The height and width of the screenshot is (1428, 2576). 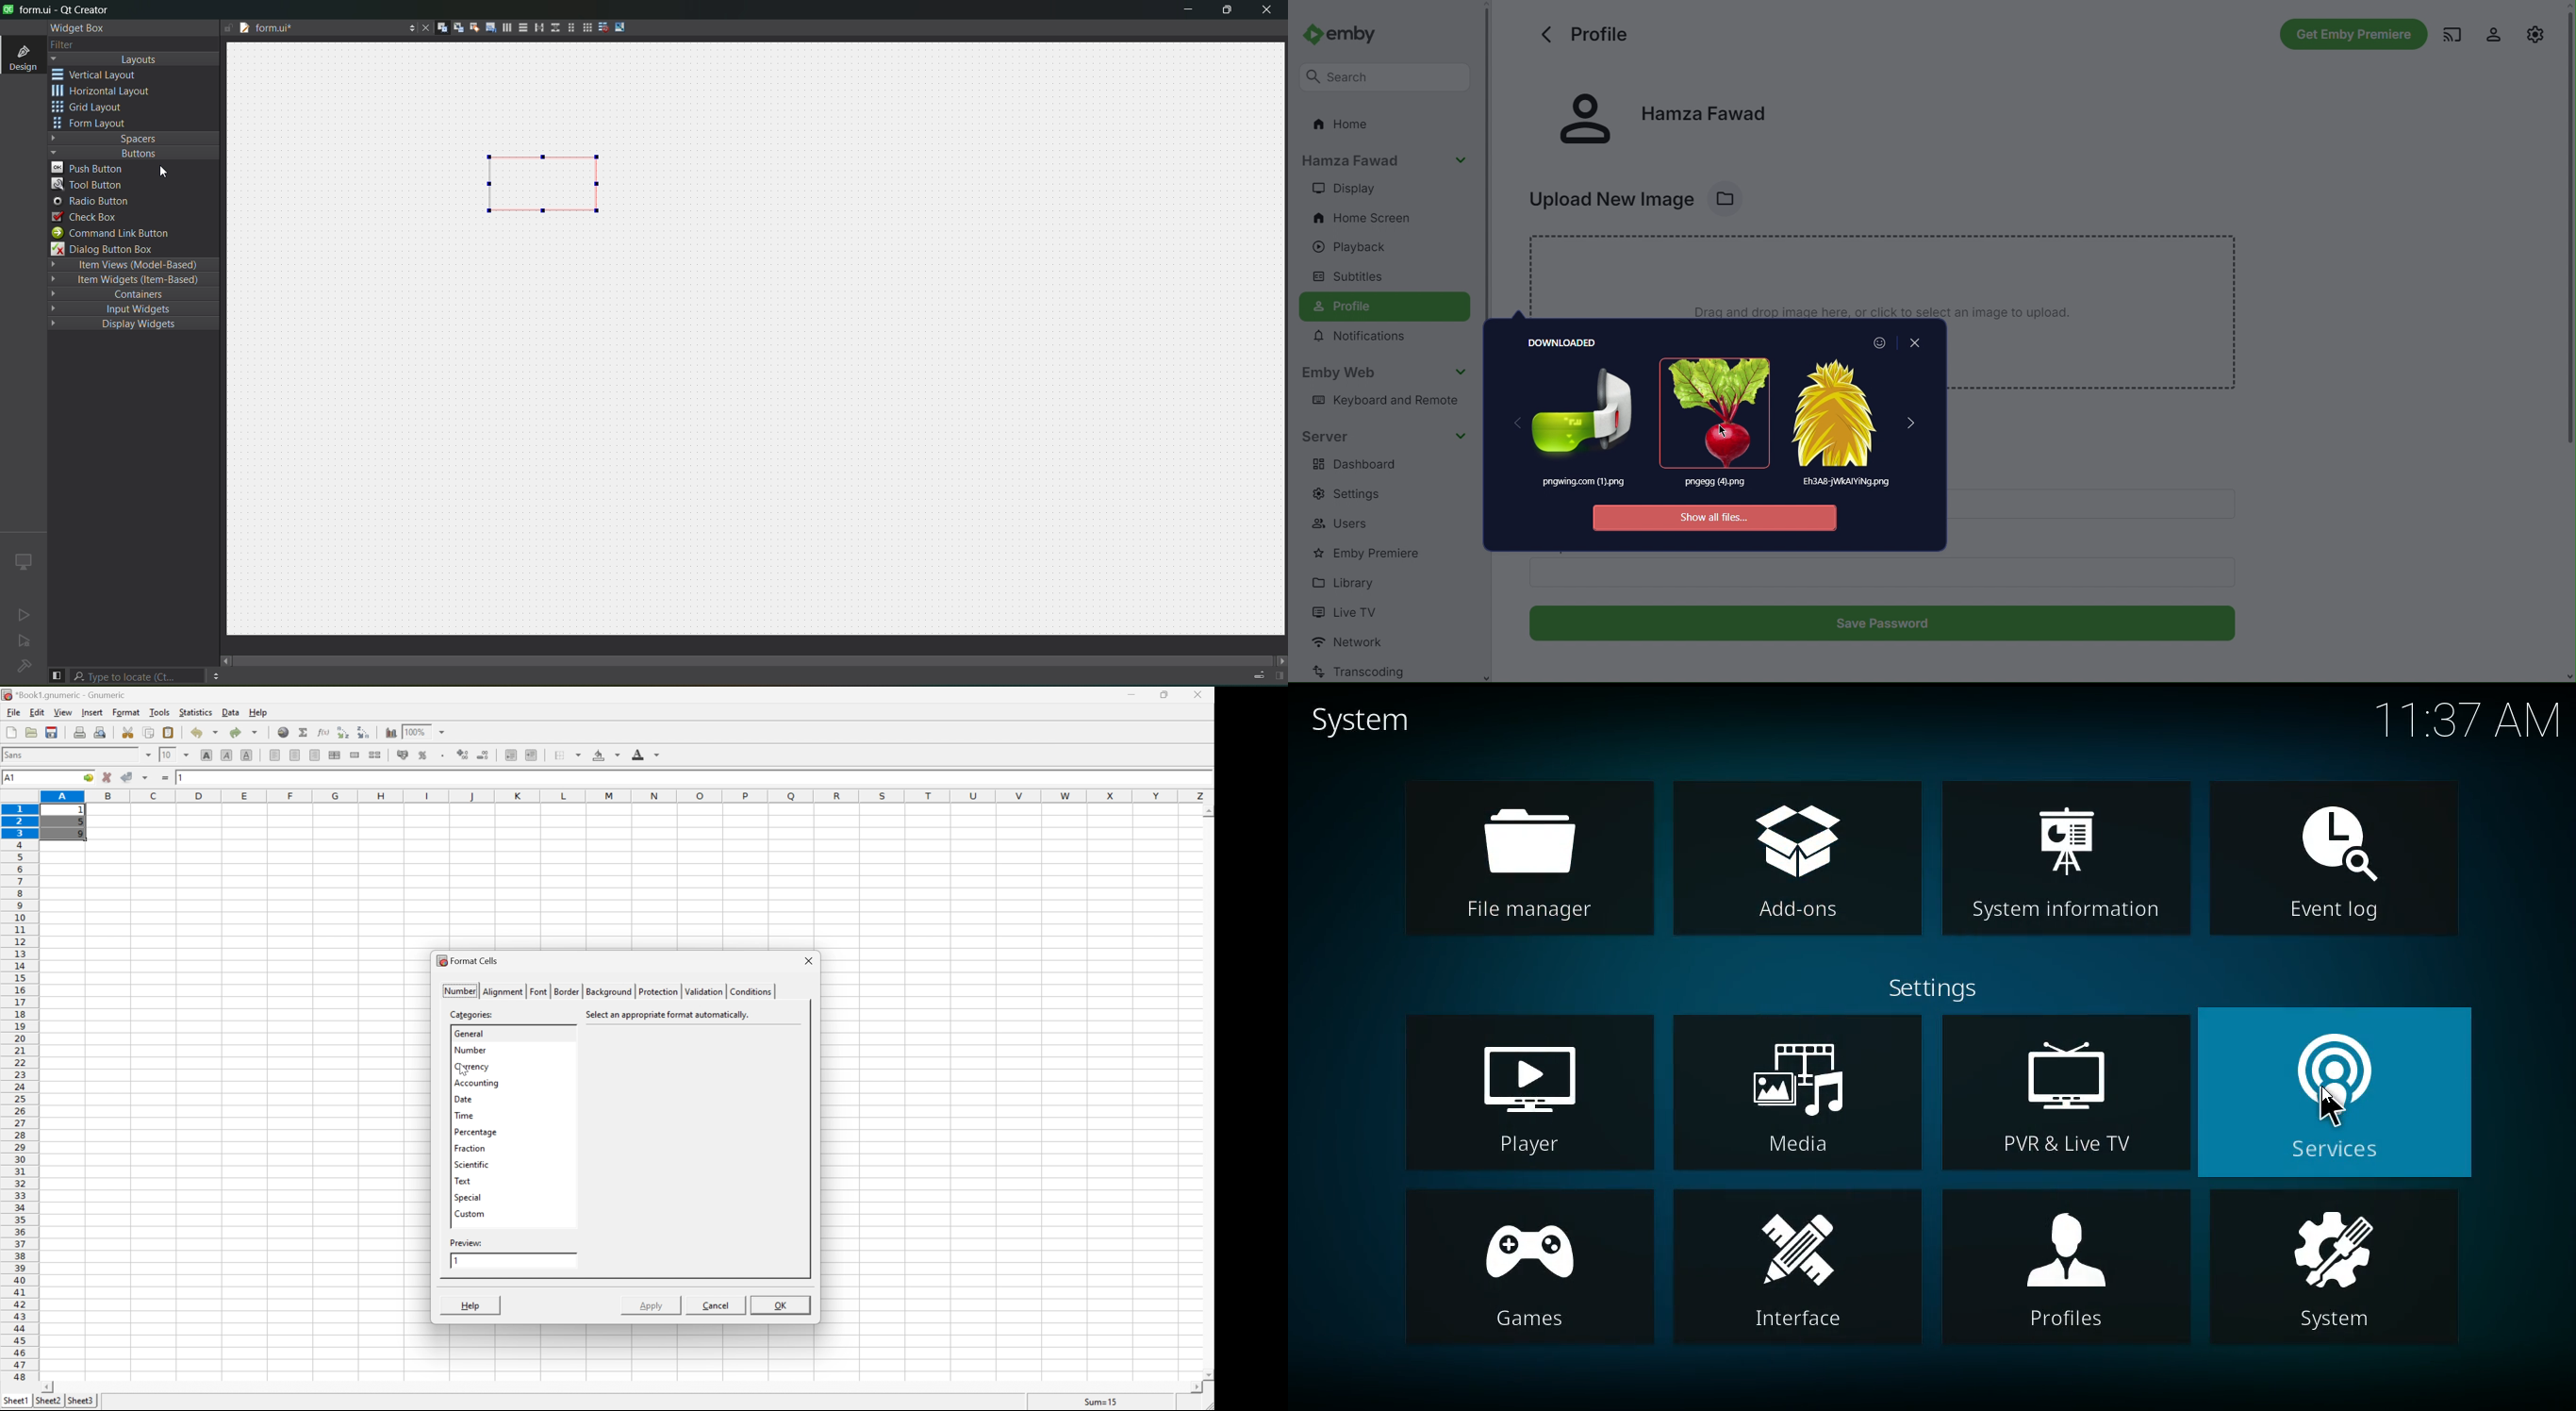 I want to click on edit, so click(x=38, y=711).